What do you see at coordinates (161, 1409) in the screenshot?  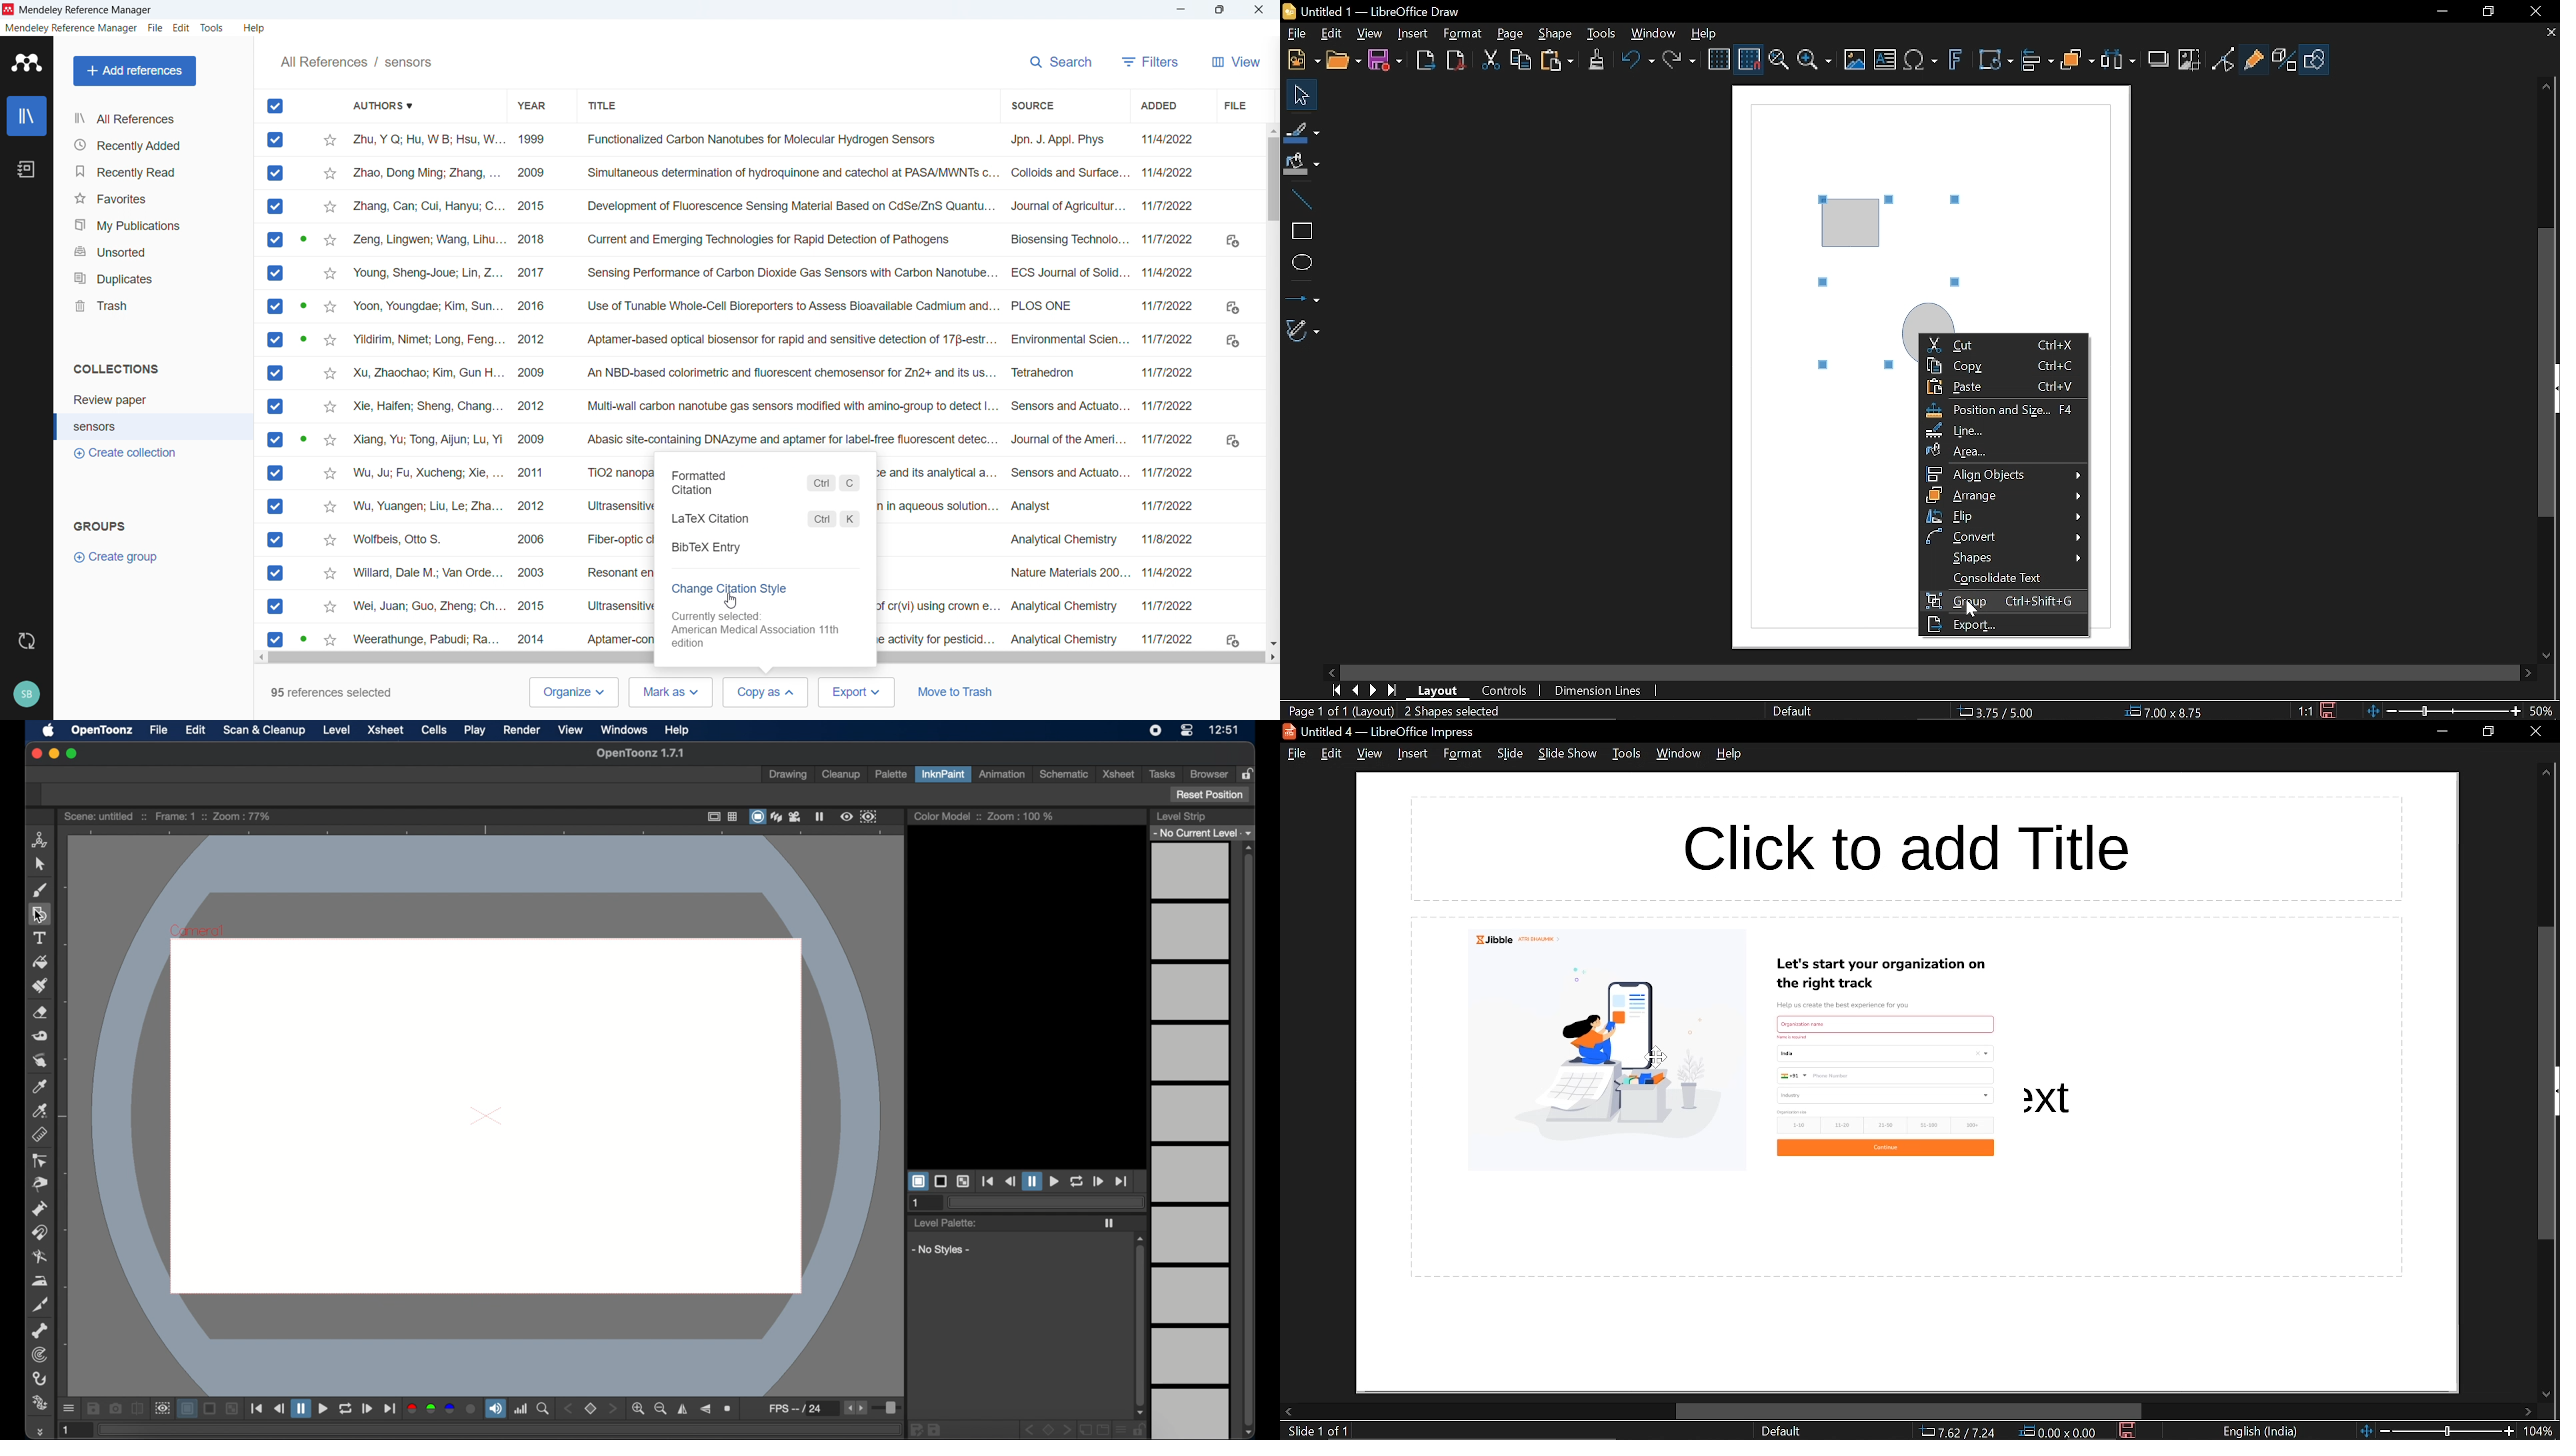 I see `sub camera view` at bounding box center [161, 1409].